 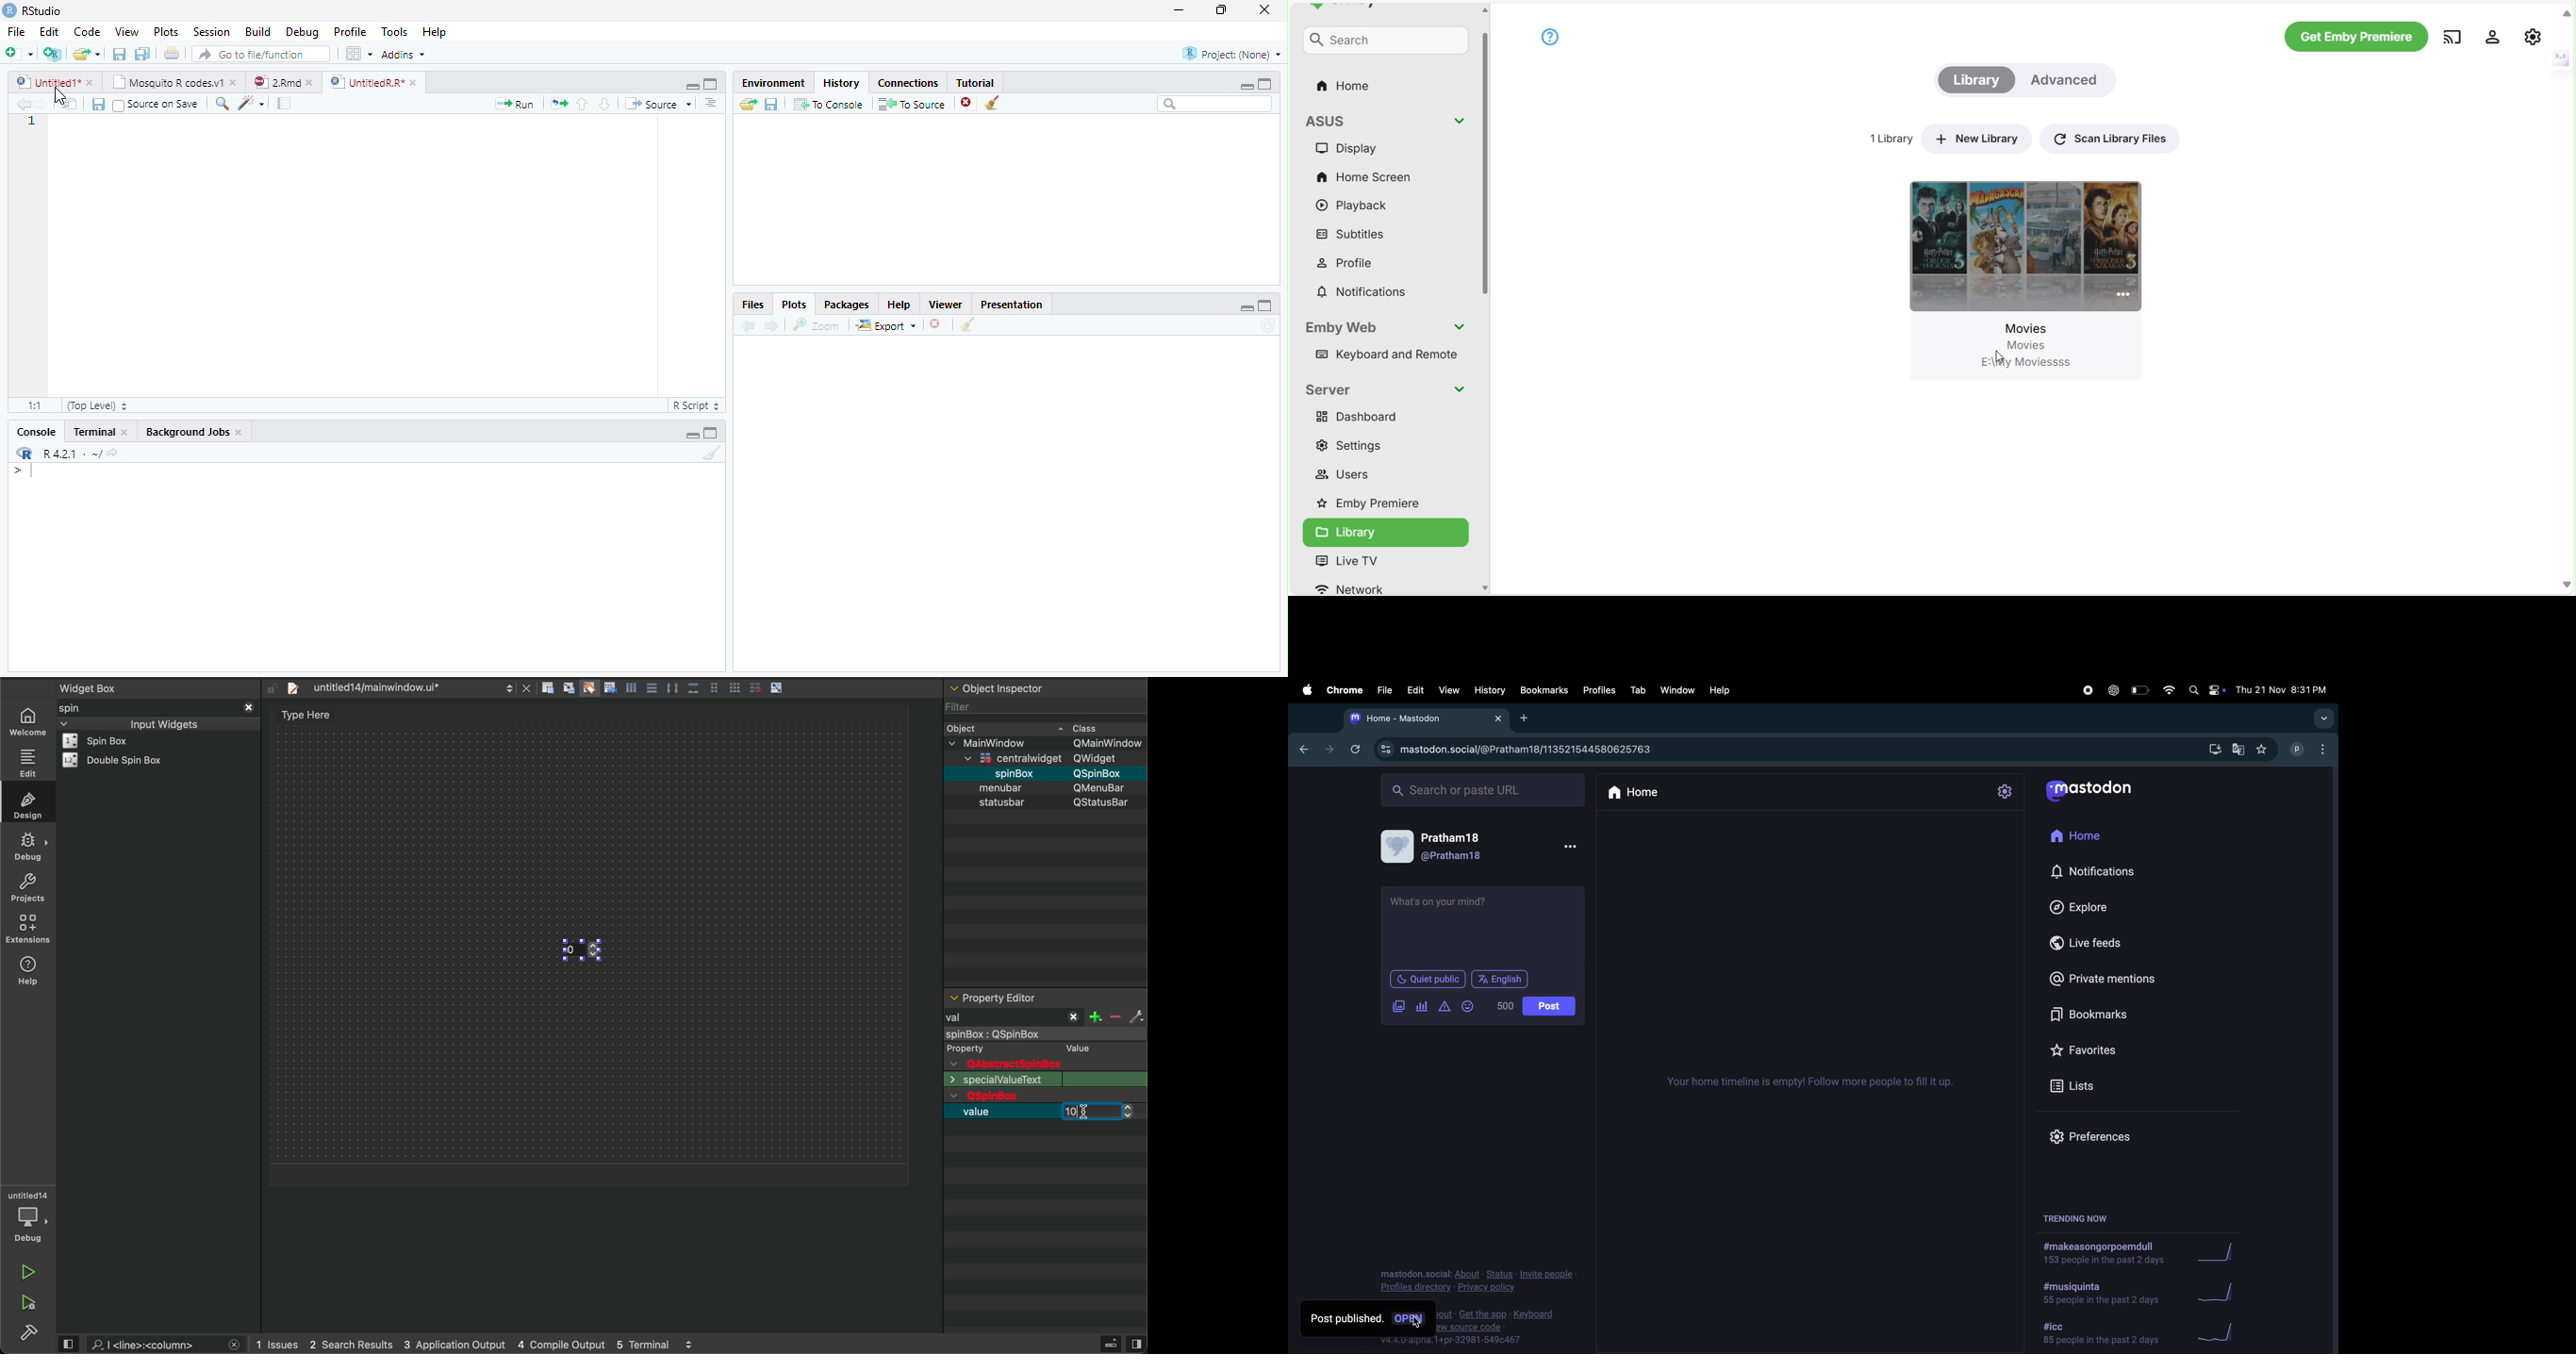 What do you see at coordinates (27, 763) in the screenshot?
I see `edit` at bounding box center [27, 763].